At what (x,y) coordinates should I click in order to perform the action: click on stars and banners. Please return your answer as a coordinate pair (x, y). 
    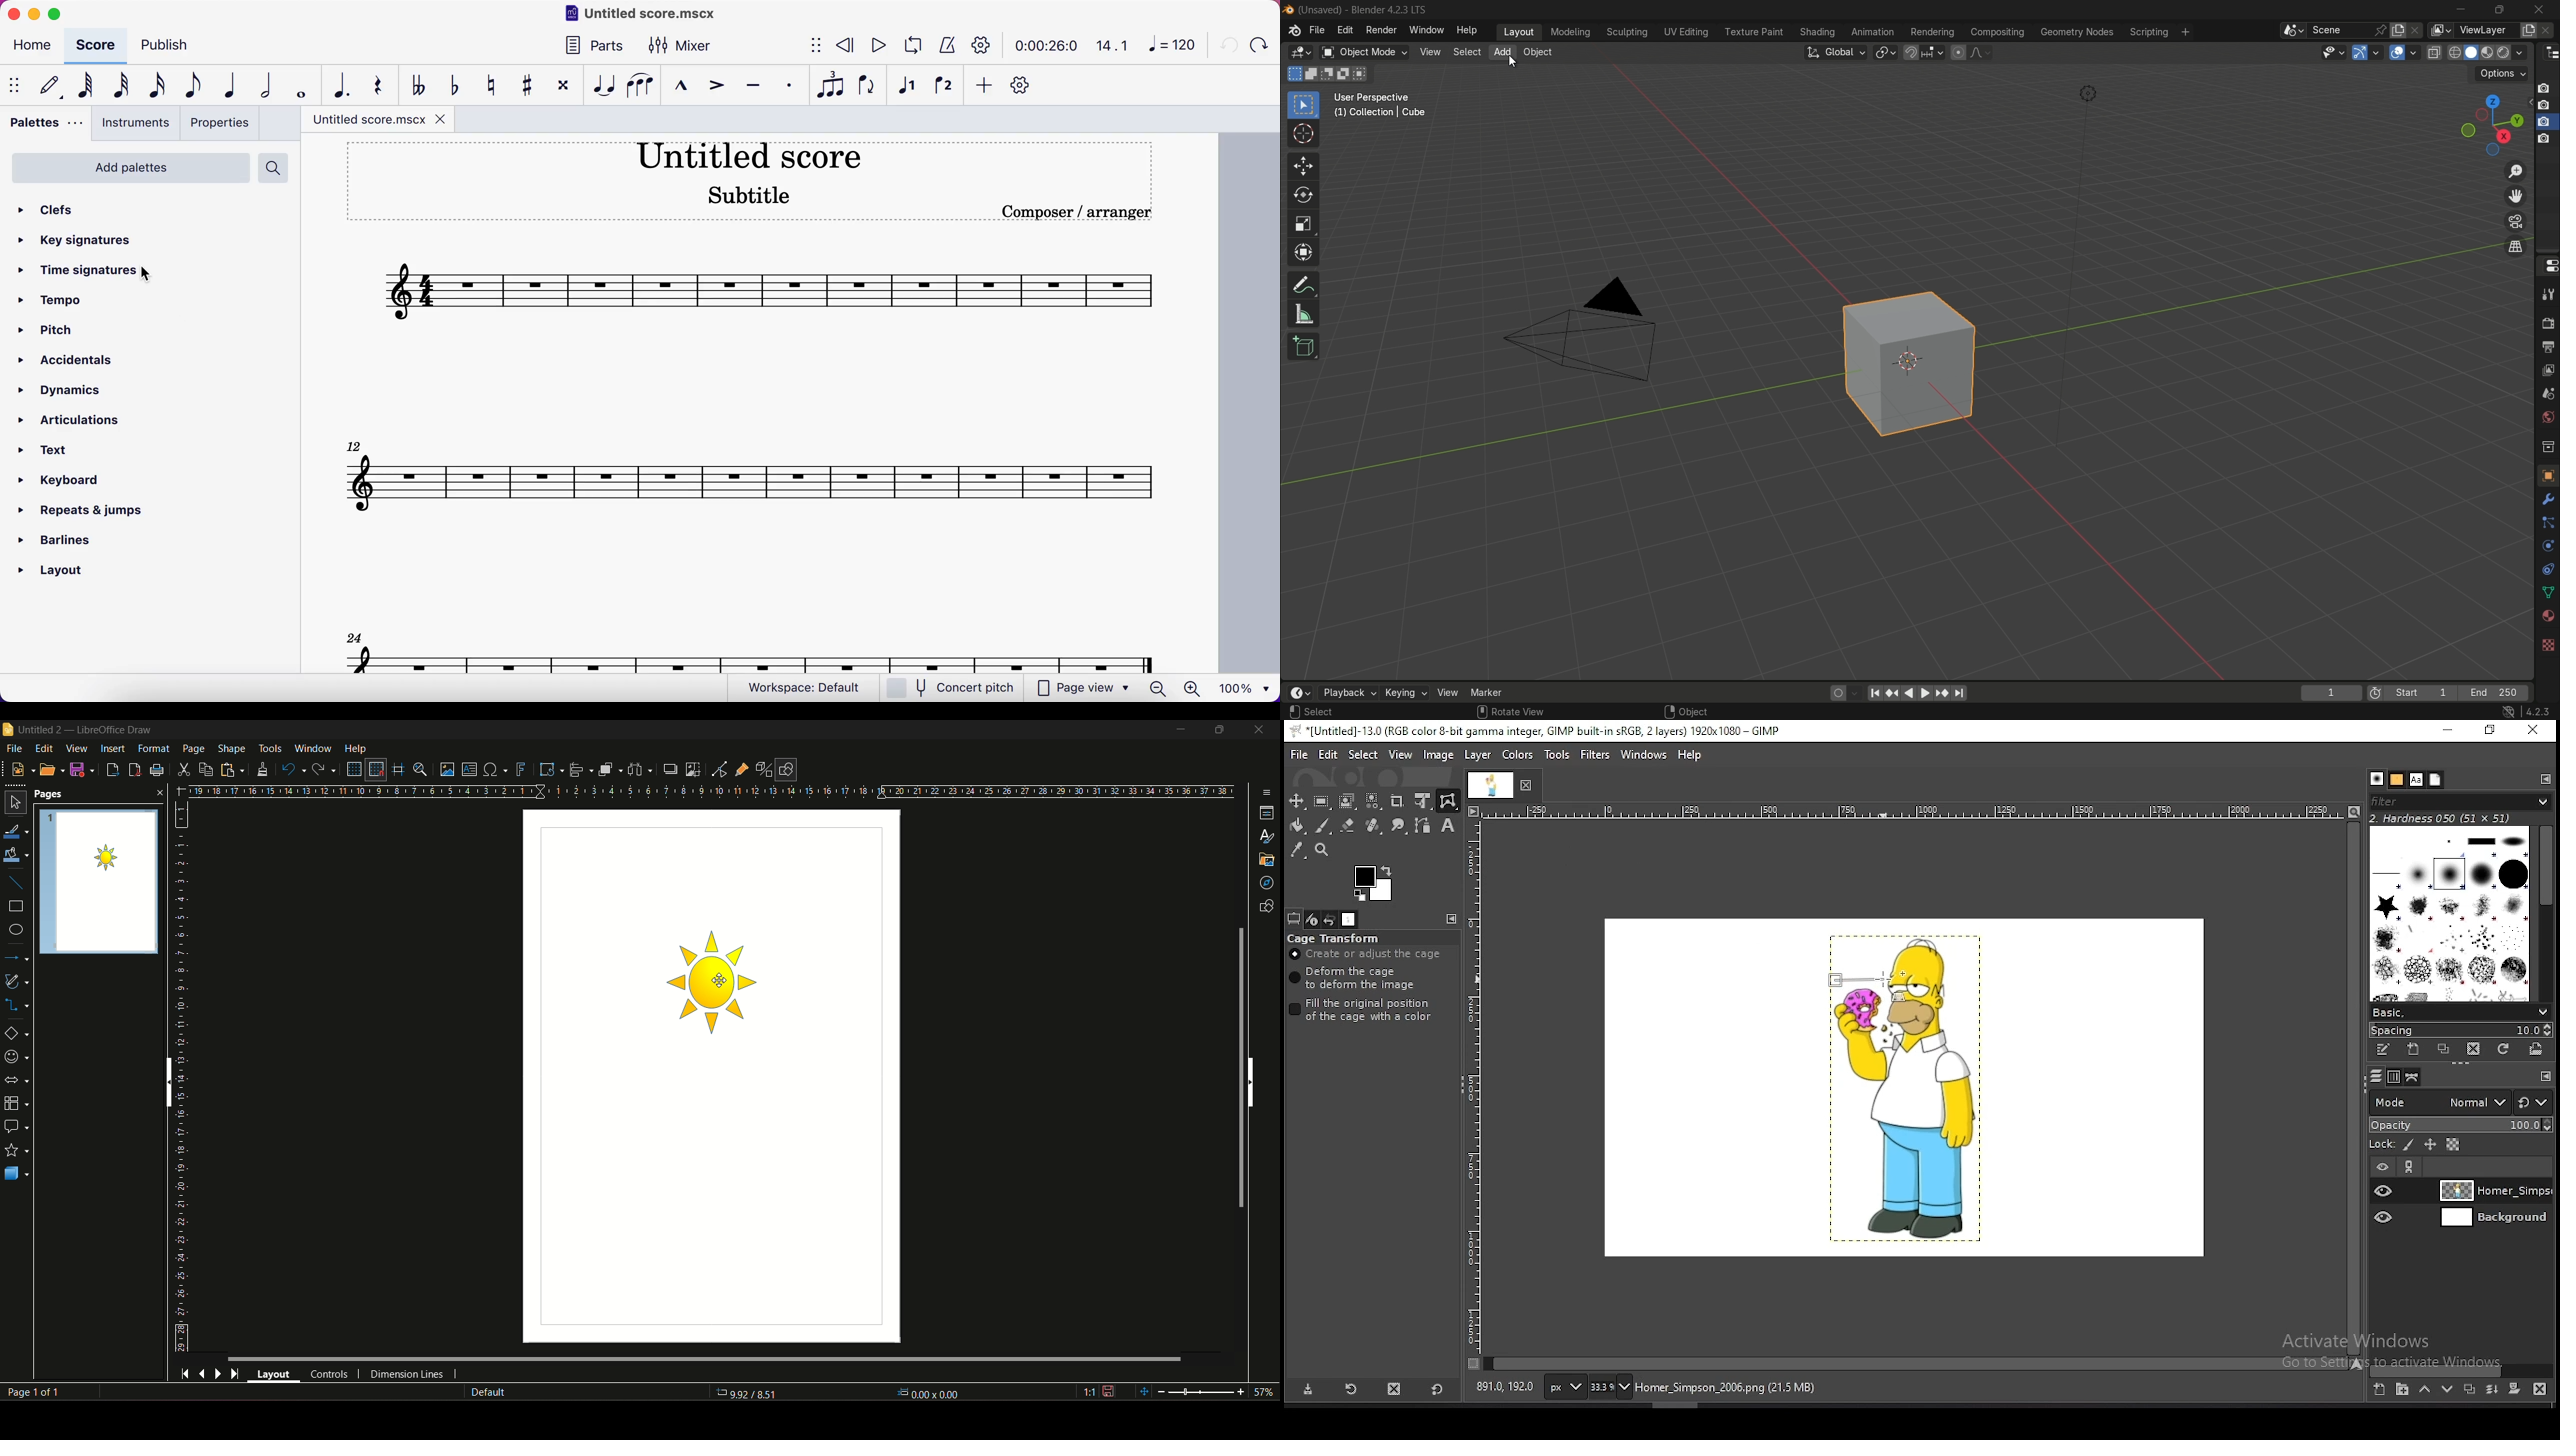
    Looking at the image, I should click on (15, 1151).